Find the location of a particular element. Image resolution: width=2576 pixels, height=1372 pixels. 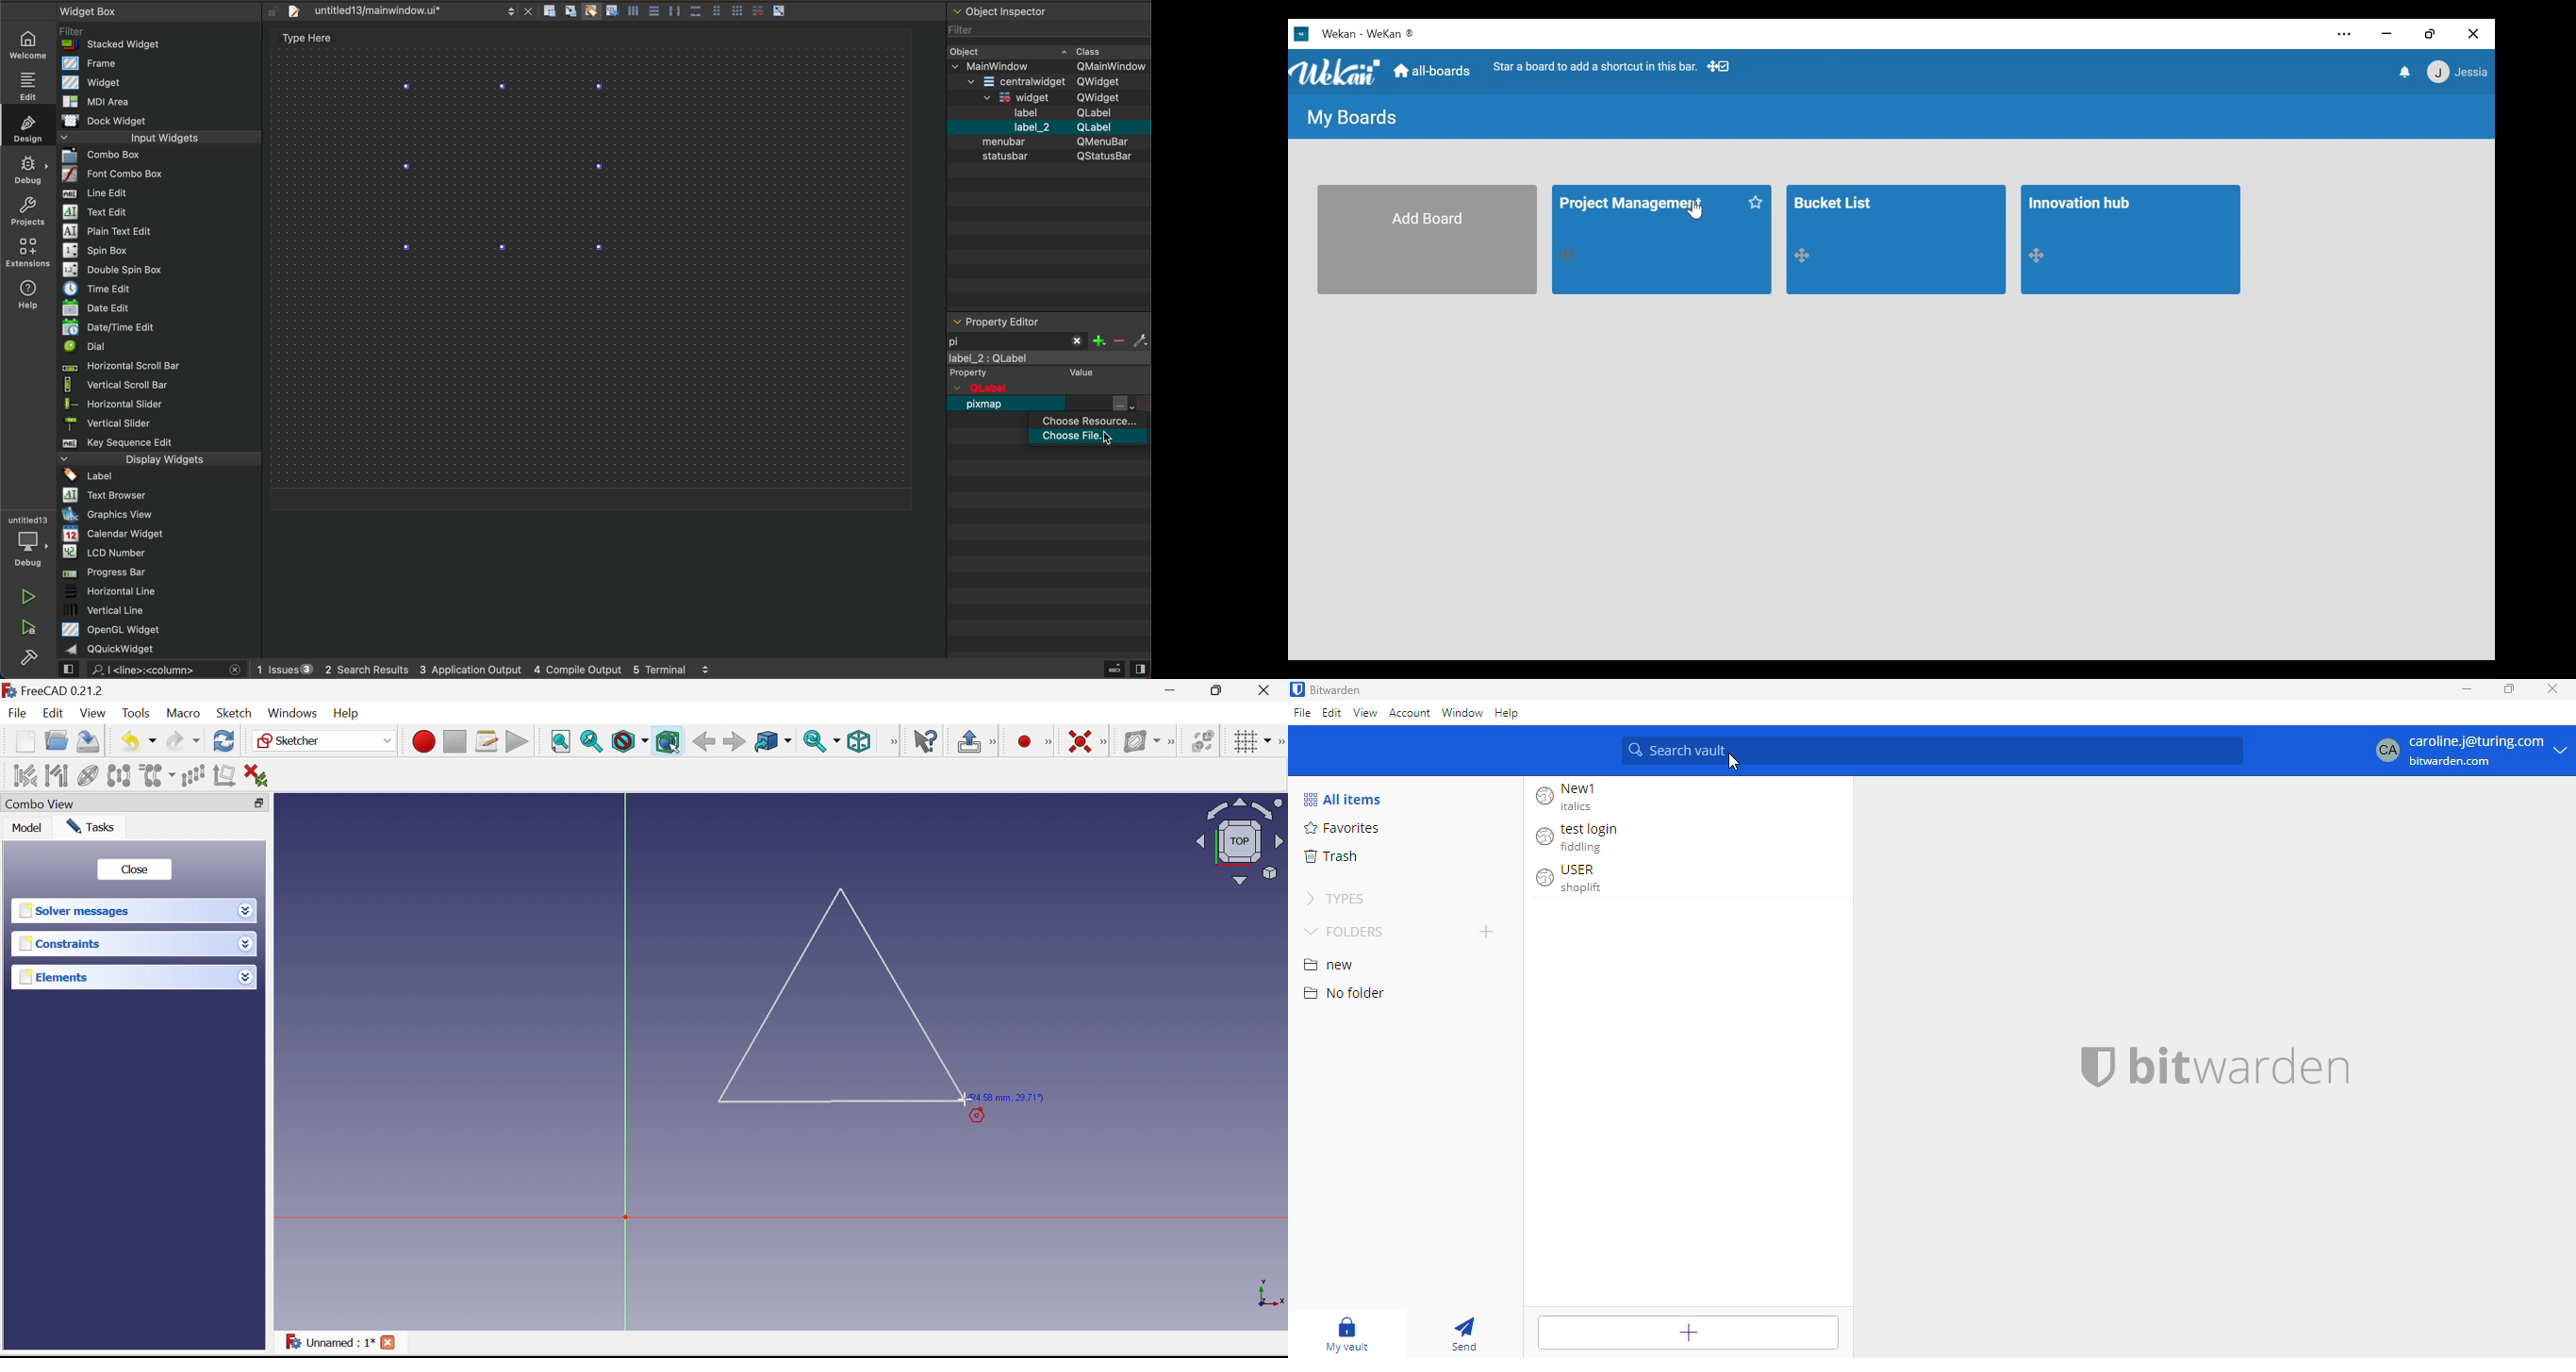

Drop down is located at coordinates (246, 910).